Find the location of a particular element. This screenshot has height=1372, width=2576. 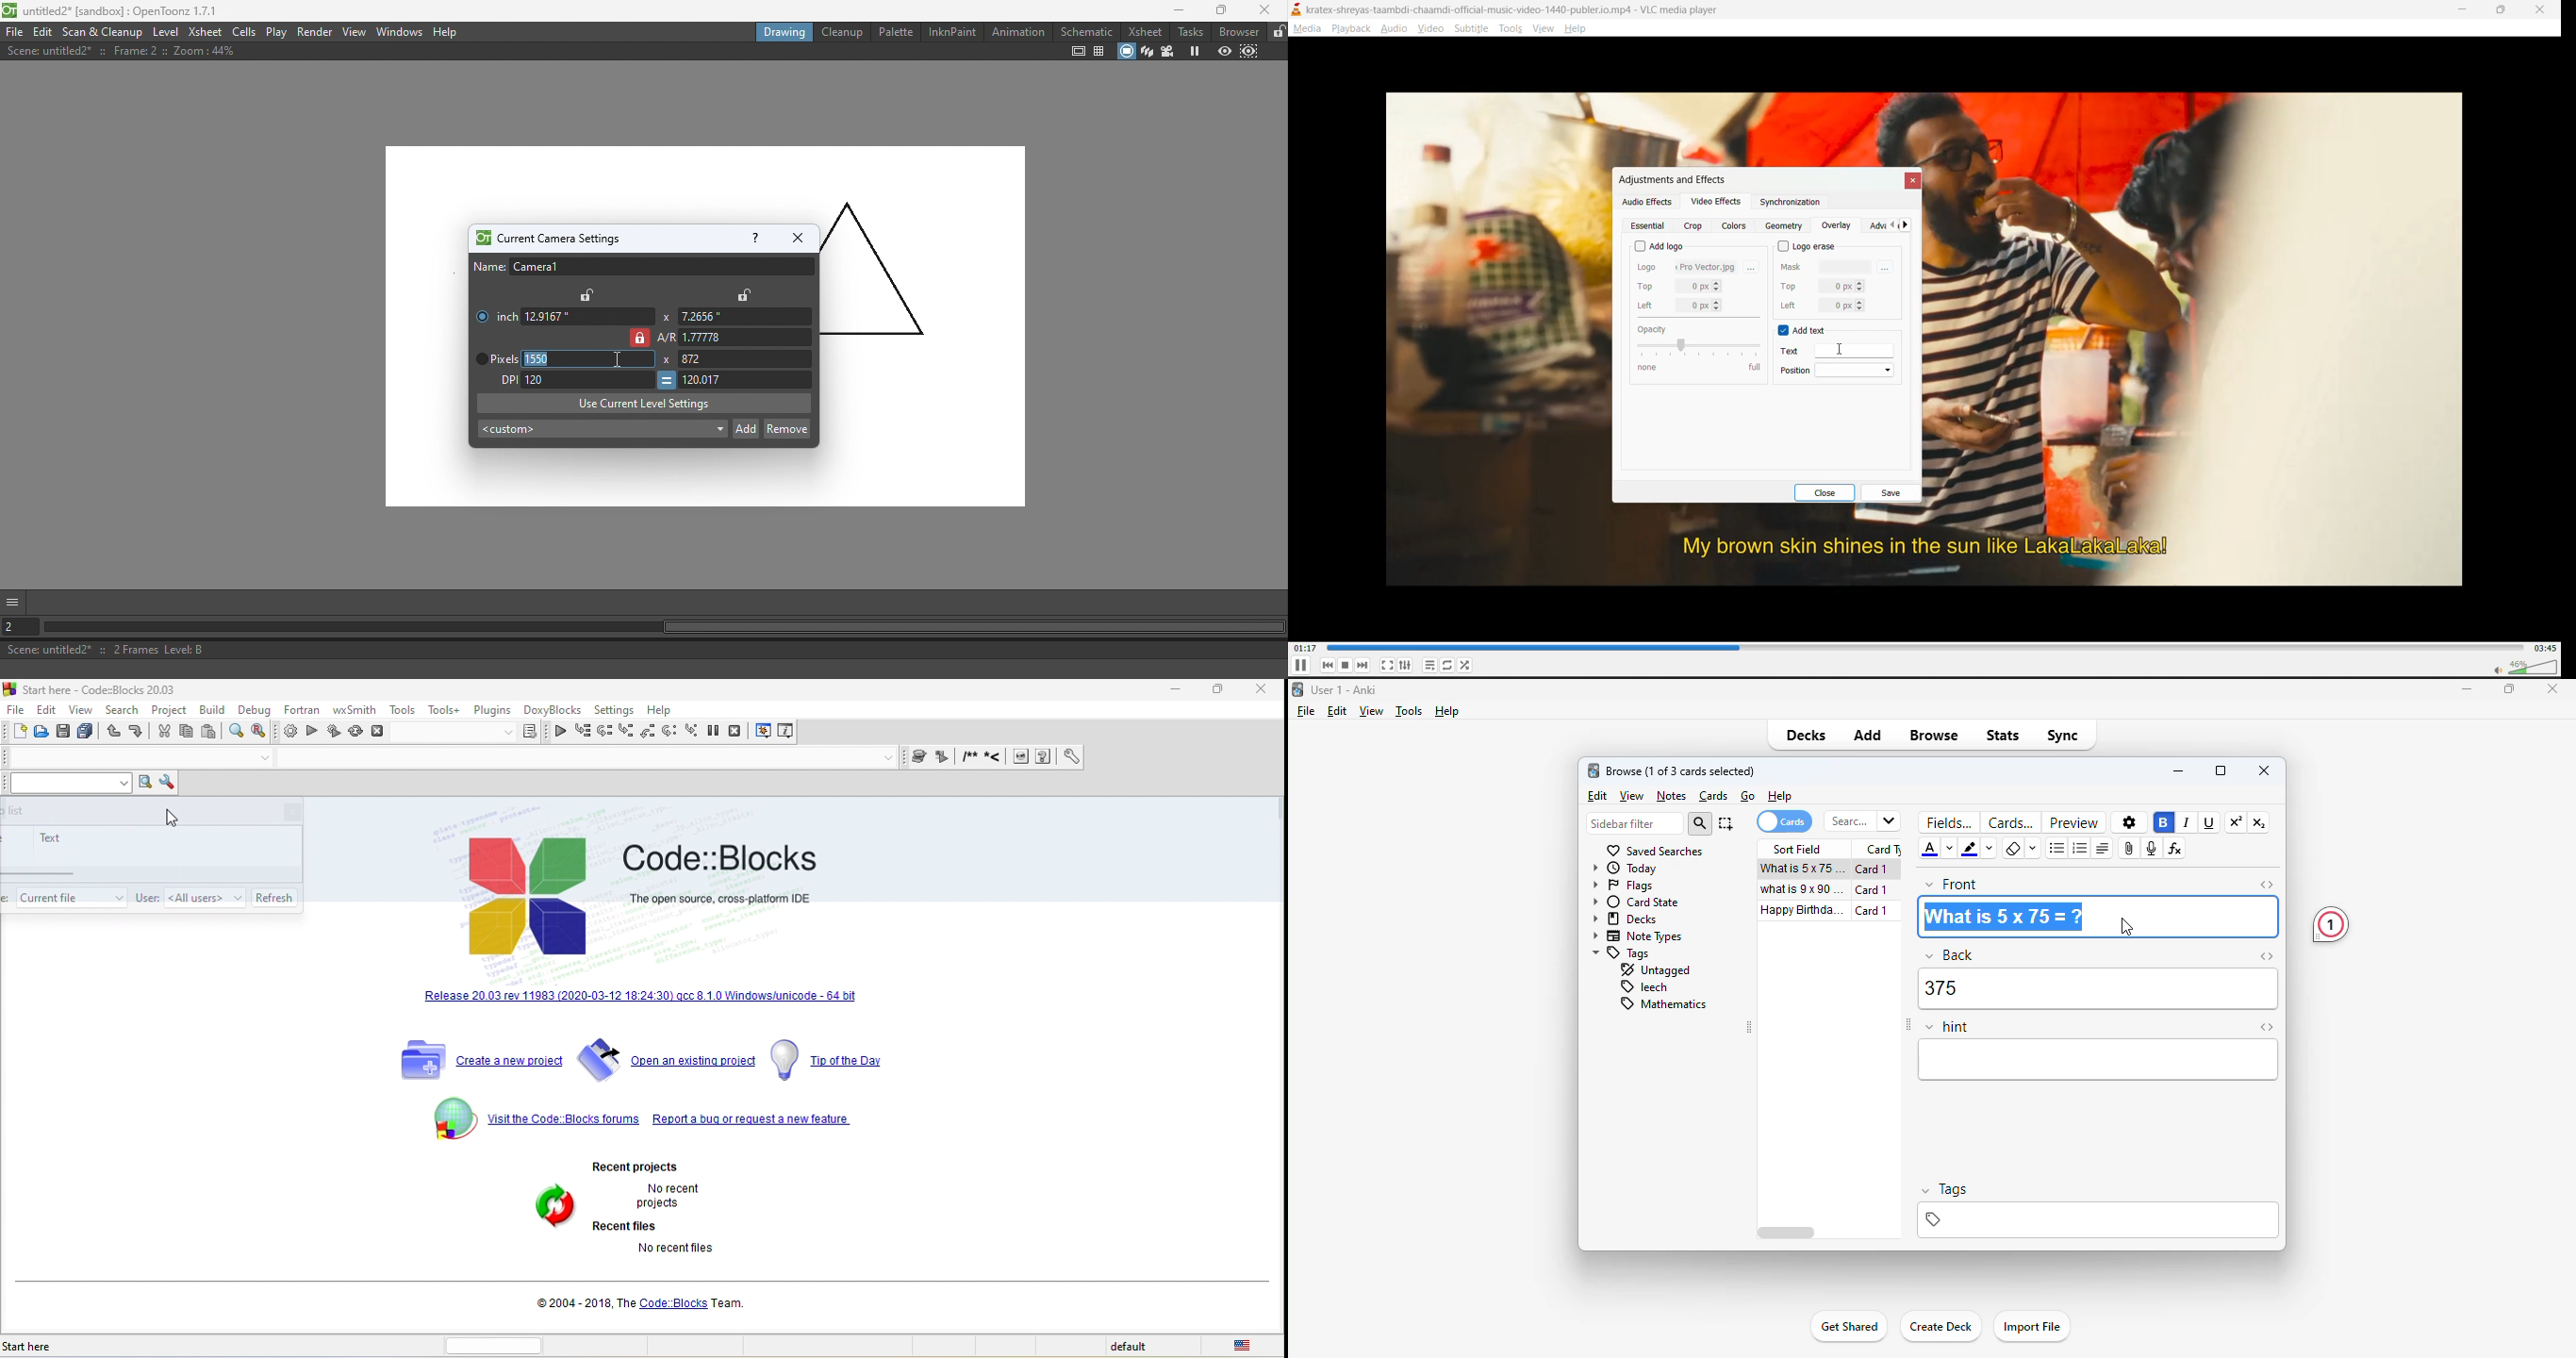

redo is located at coordinates (136, 734).